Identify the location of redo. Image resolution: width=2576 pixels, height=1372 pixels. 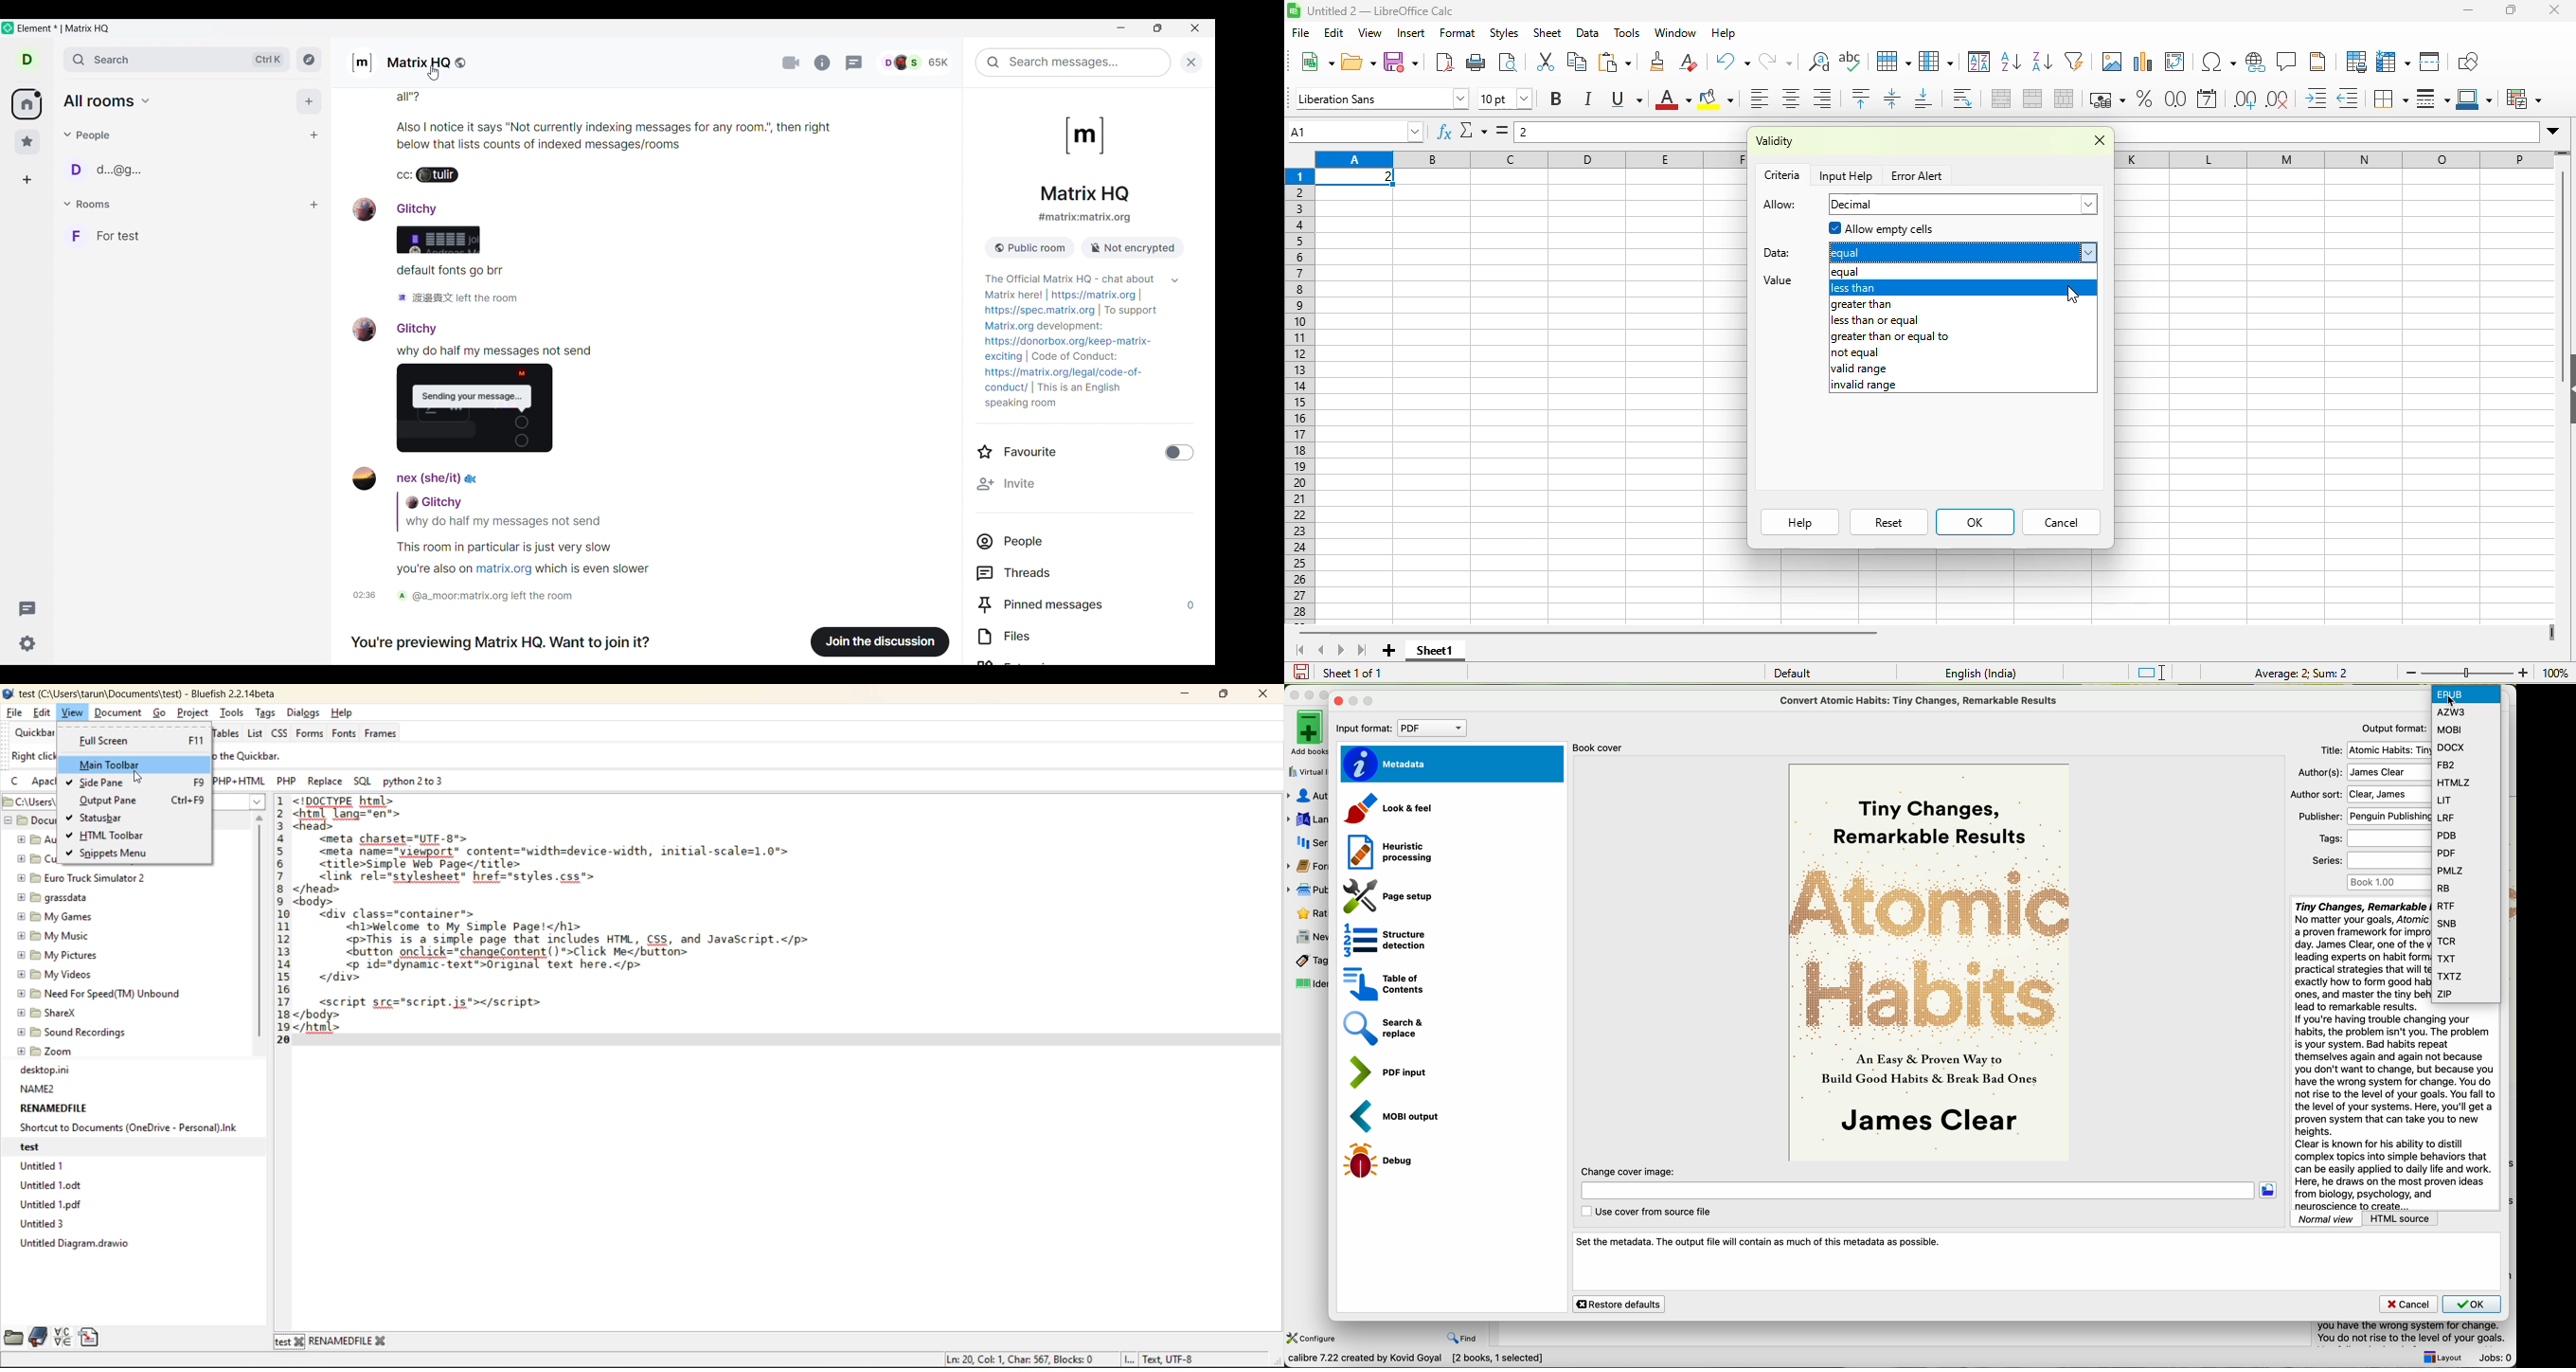
(1782, 61).